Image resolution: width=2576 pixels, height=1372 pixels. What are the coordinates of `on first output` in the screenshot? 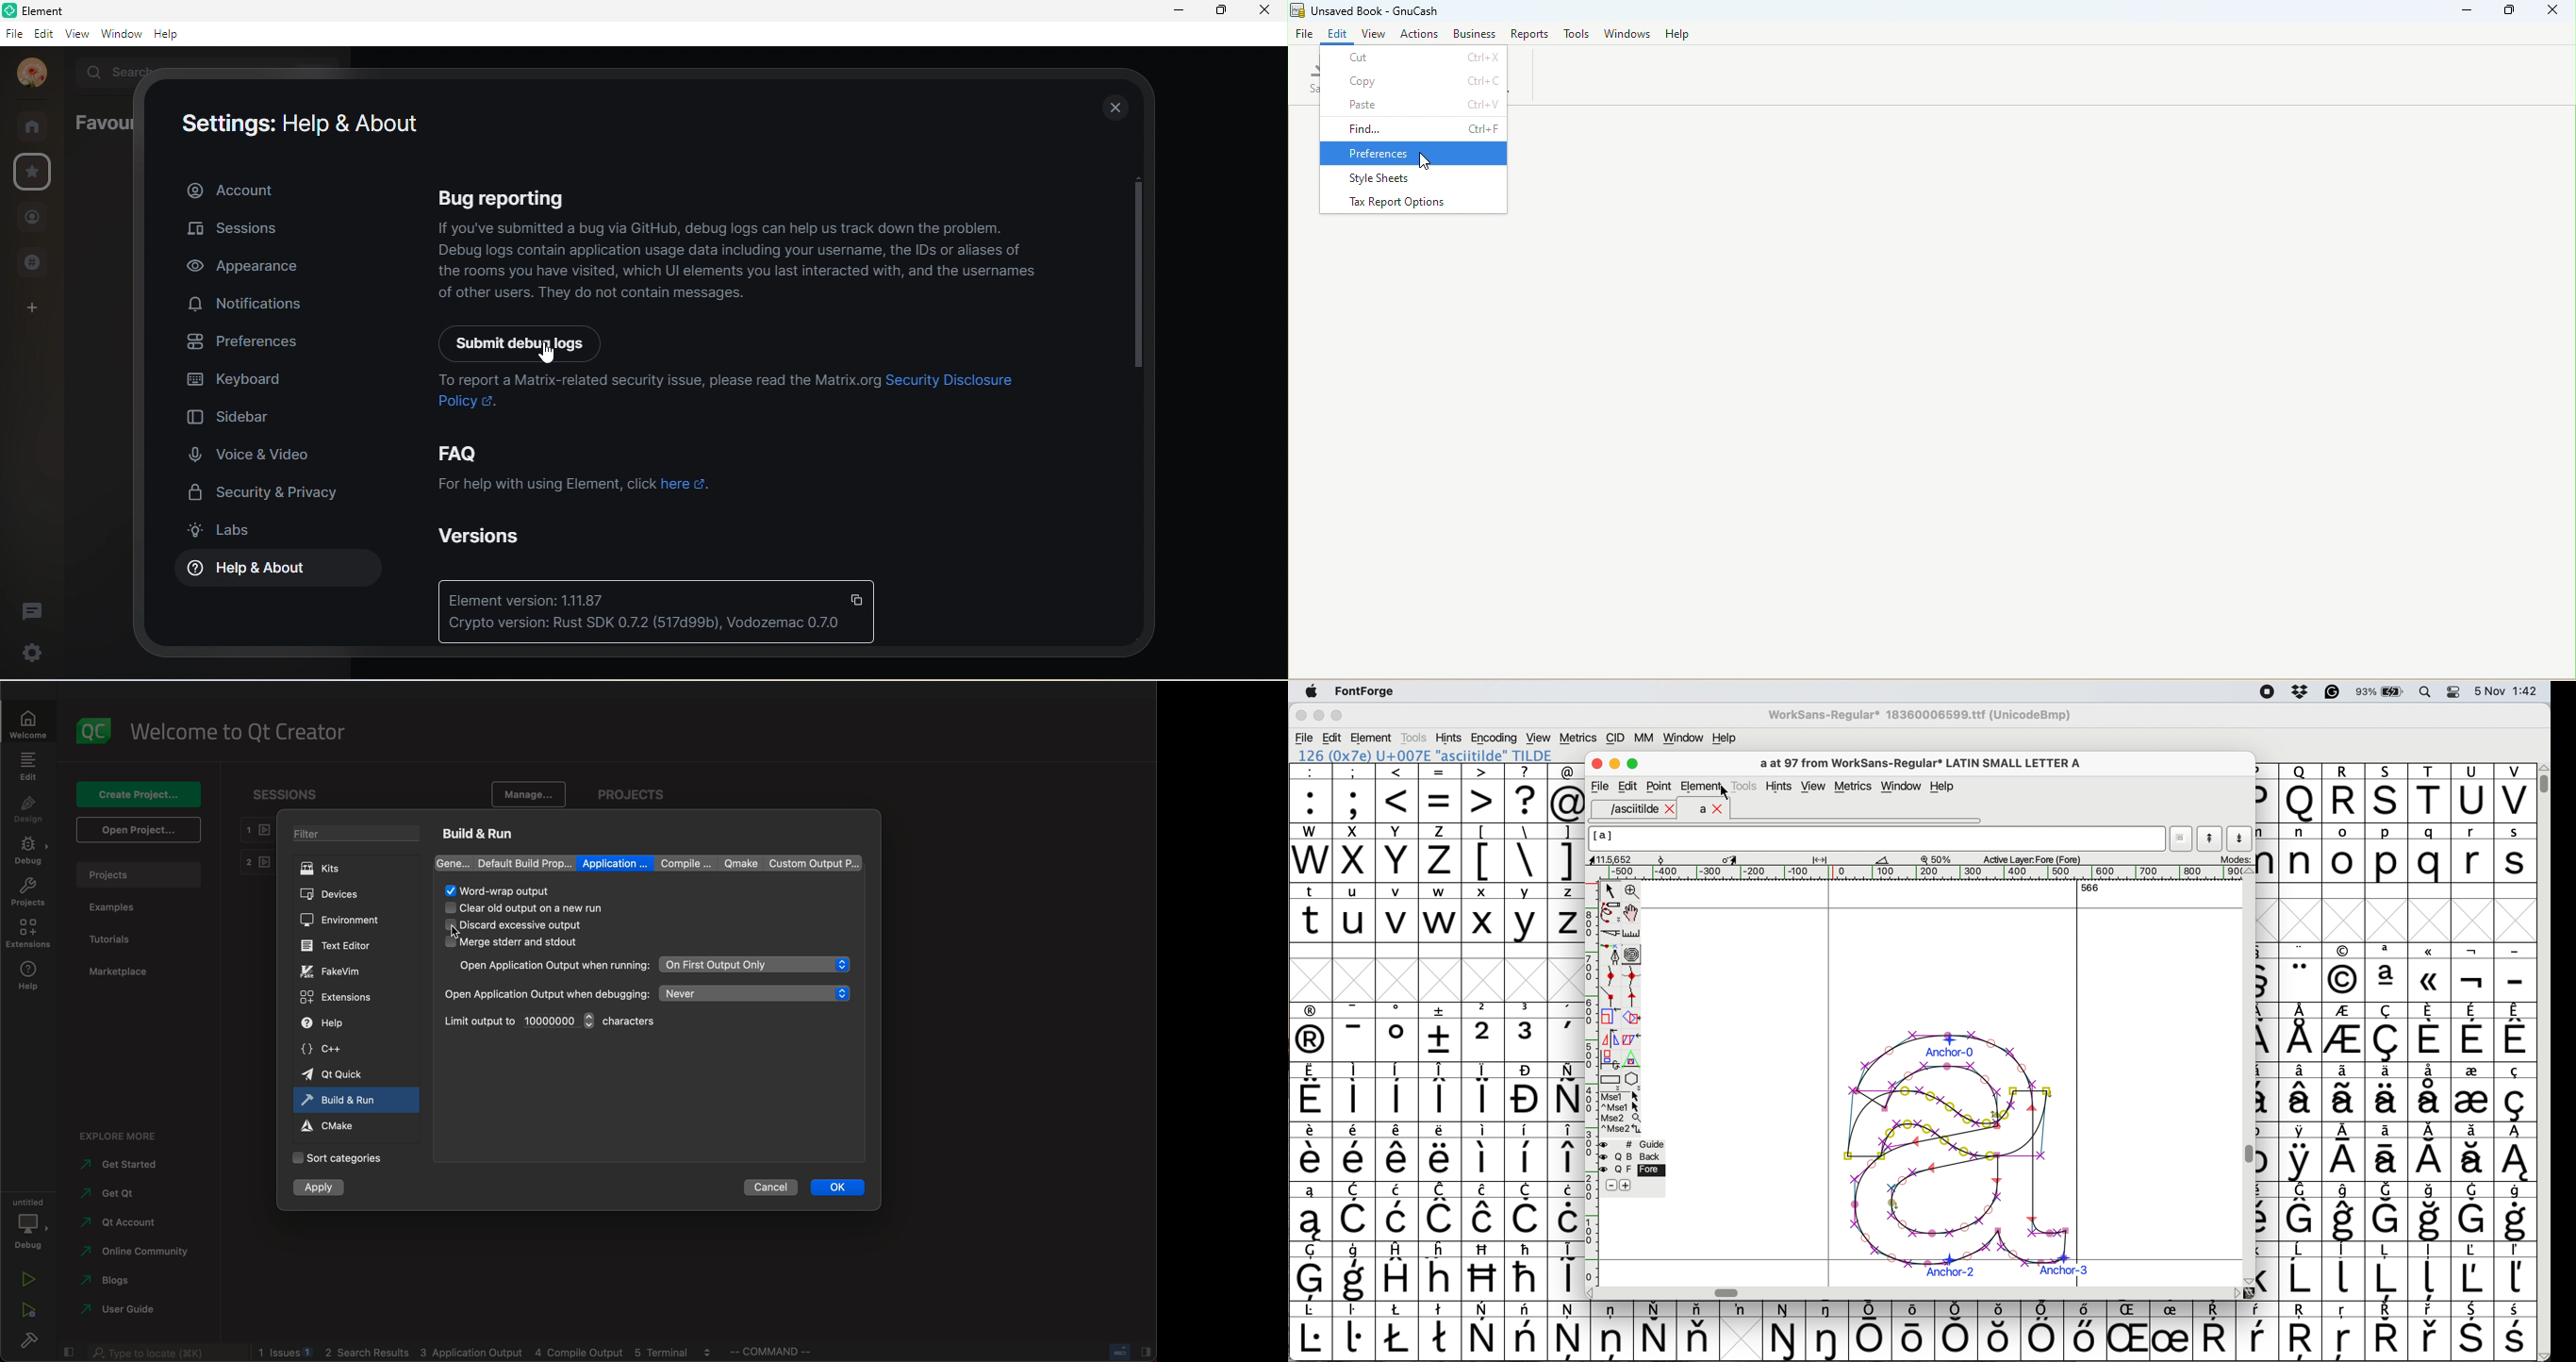 It's located at (756, 964).